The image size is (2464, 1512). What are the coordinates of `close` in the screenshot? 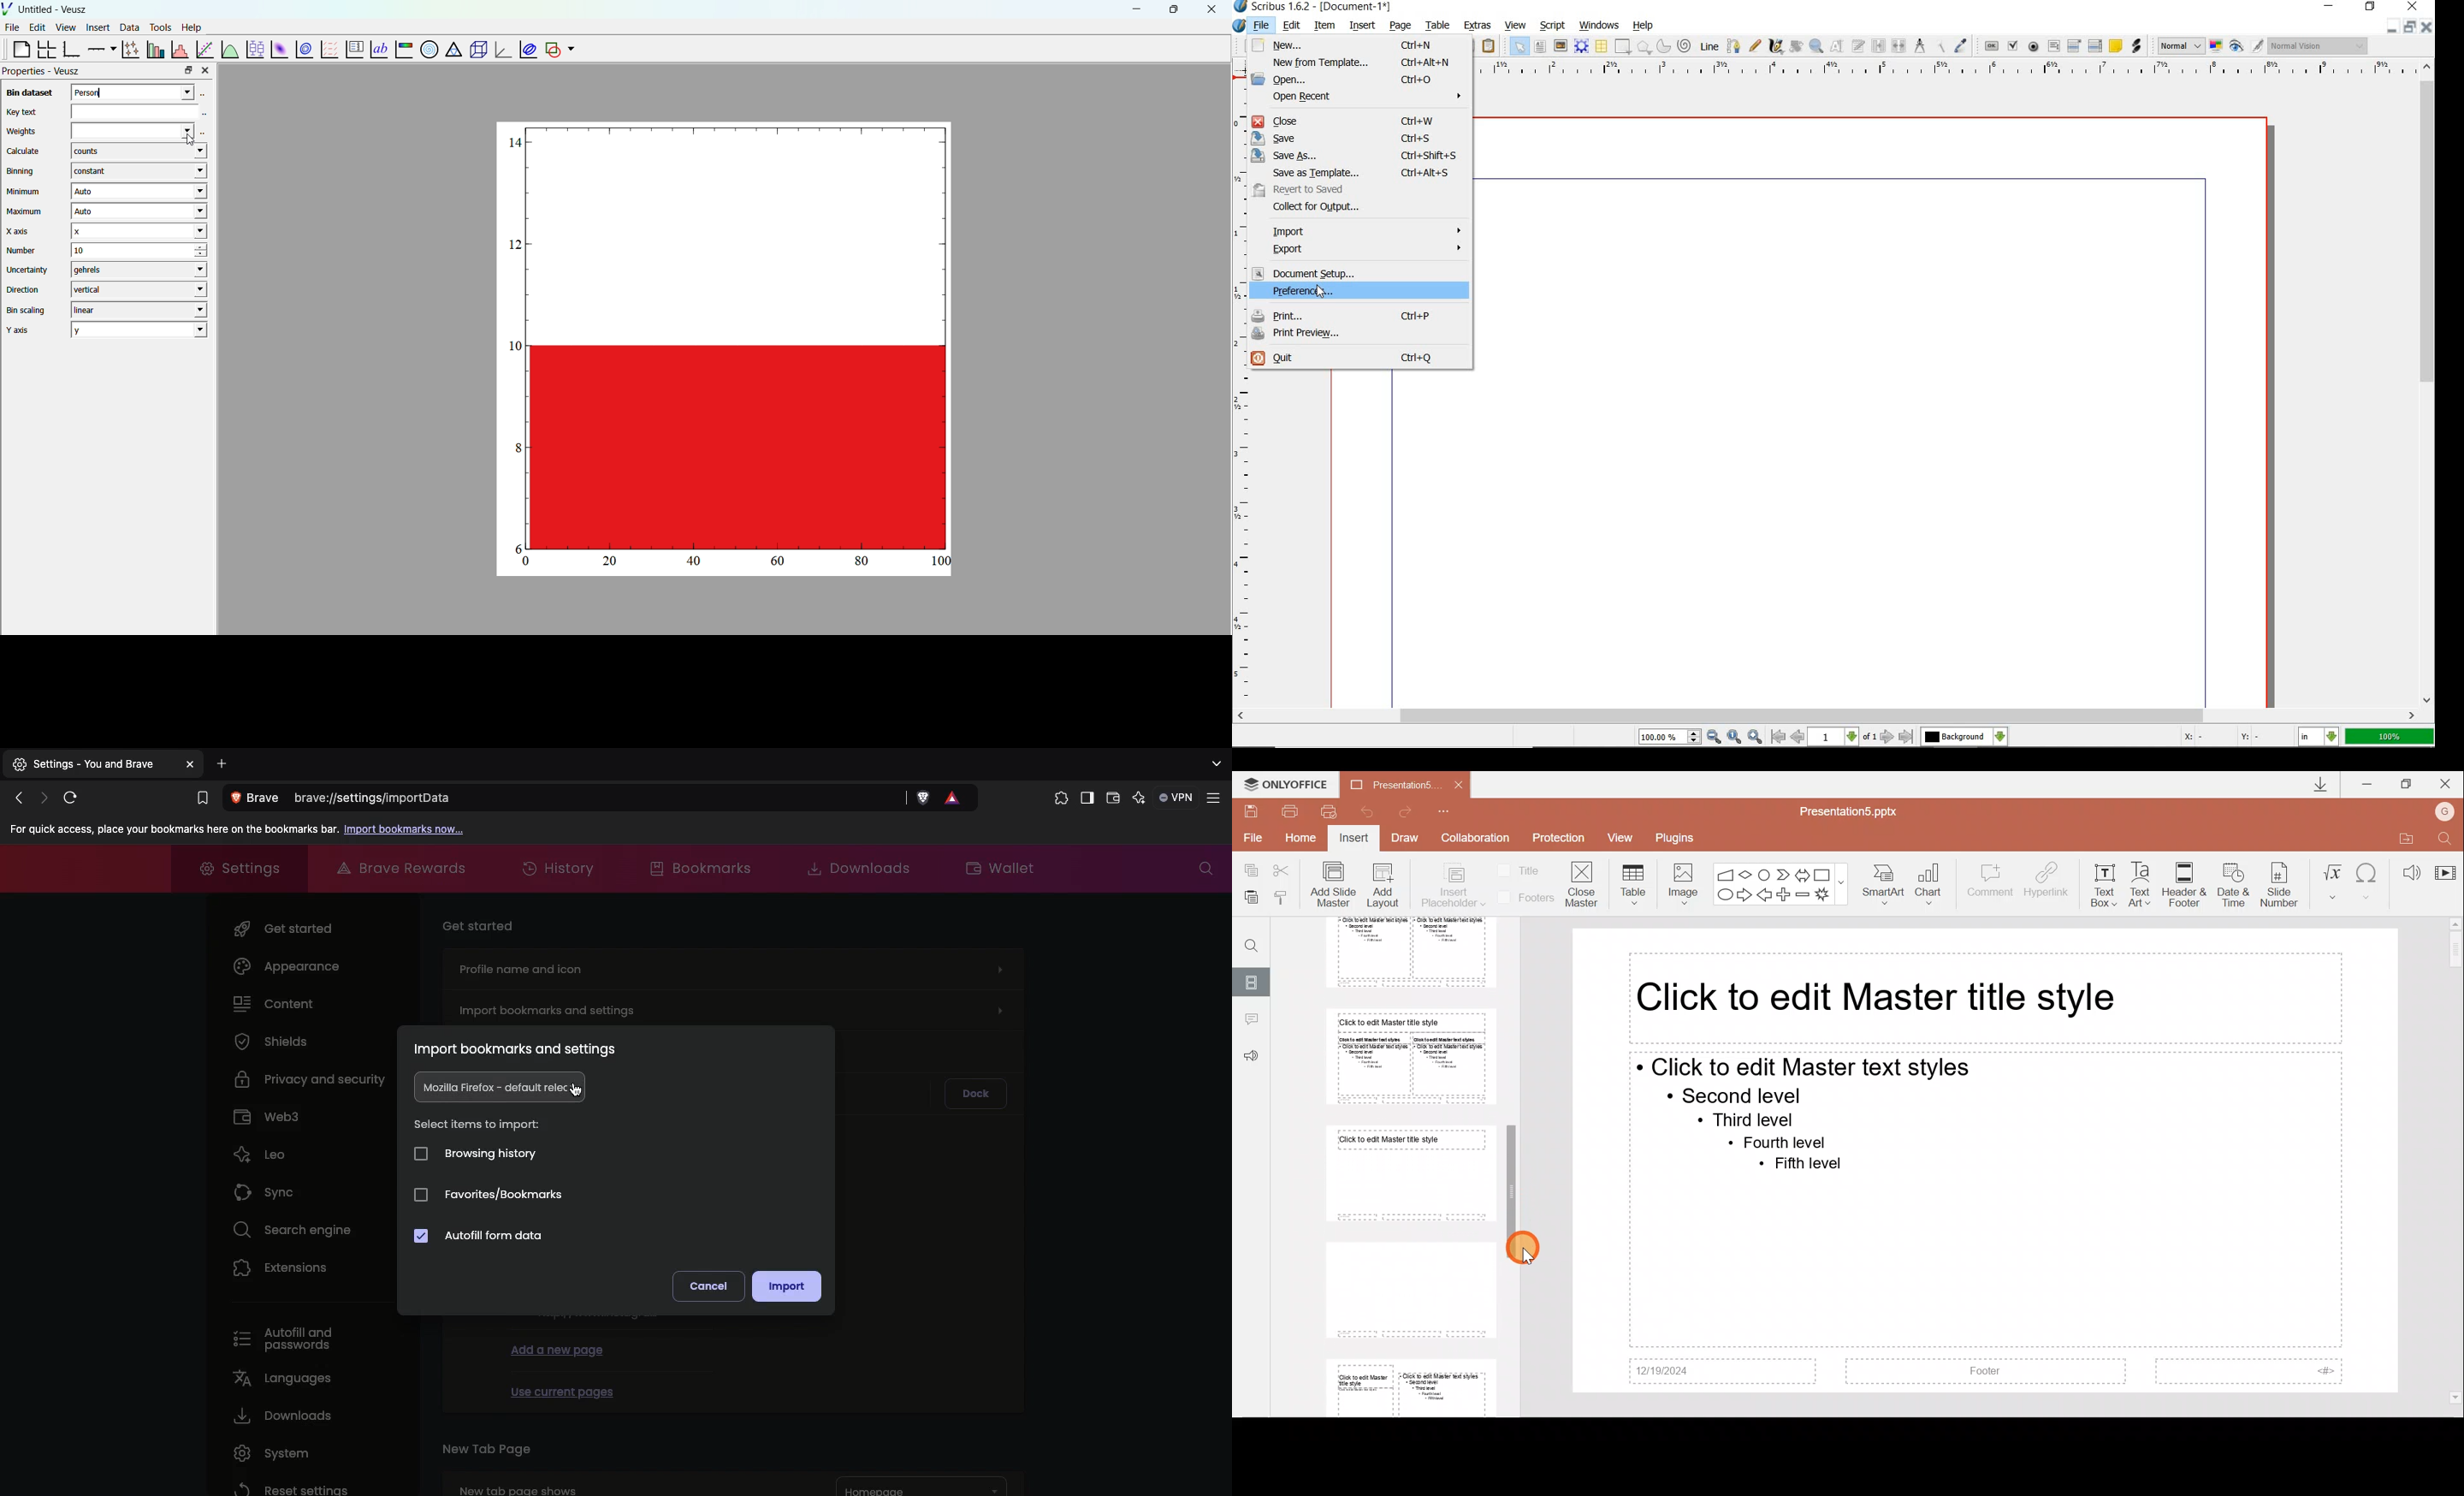 It's located at (2427, 28).